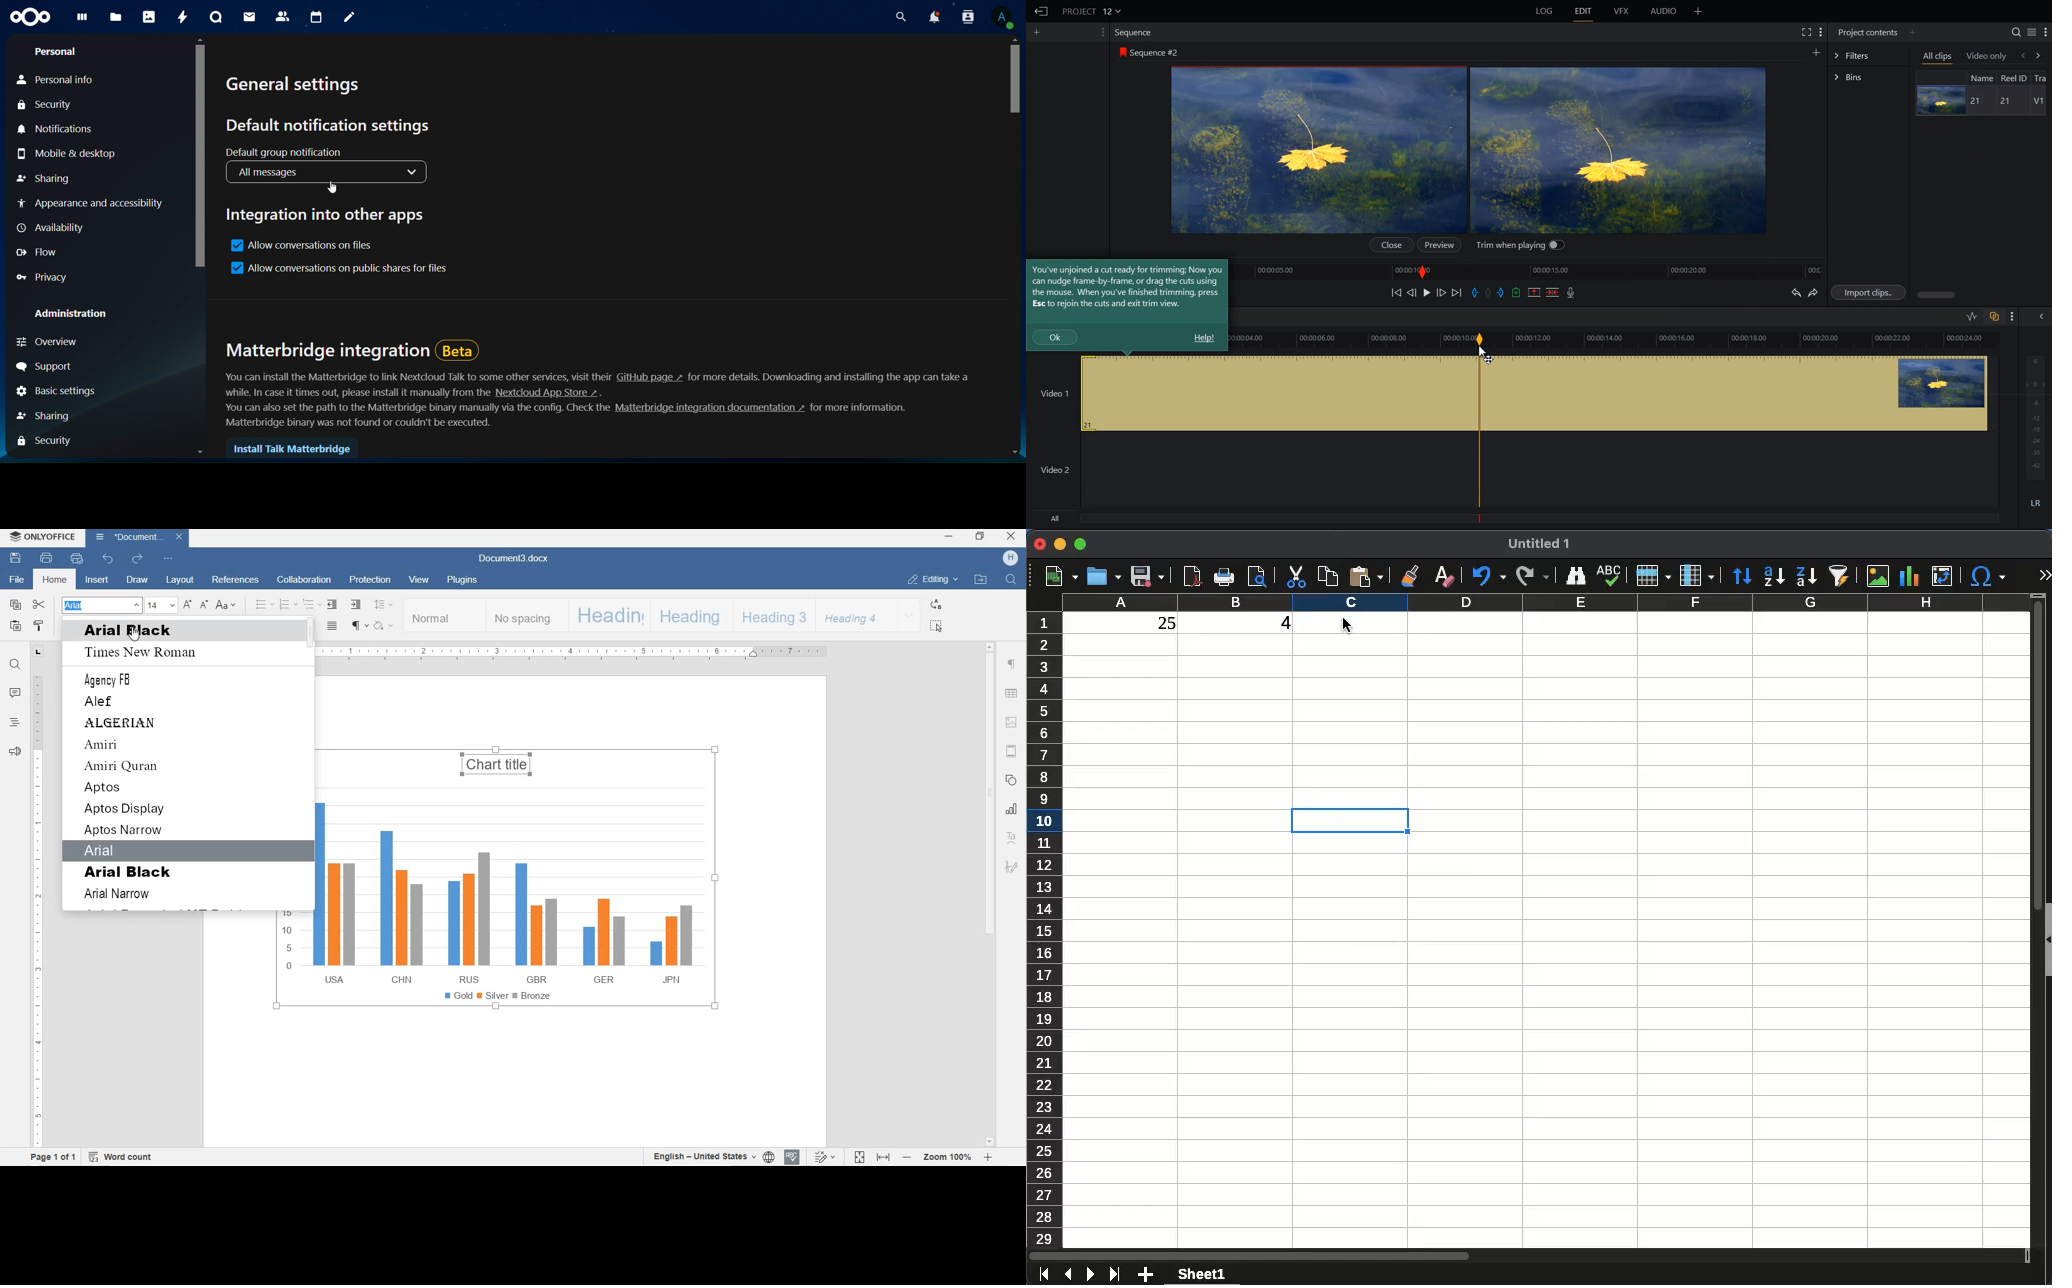  What do you see at coordinates (1990, 577) in the screenshot?
I see `special character` at bounding box center [1990, 577].